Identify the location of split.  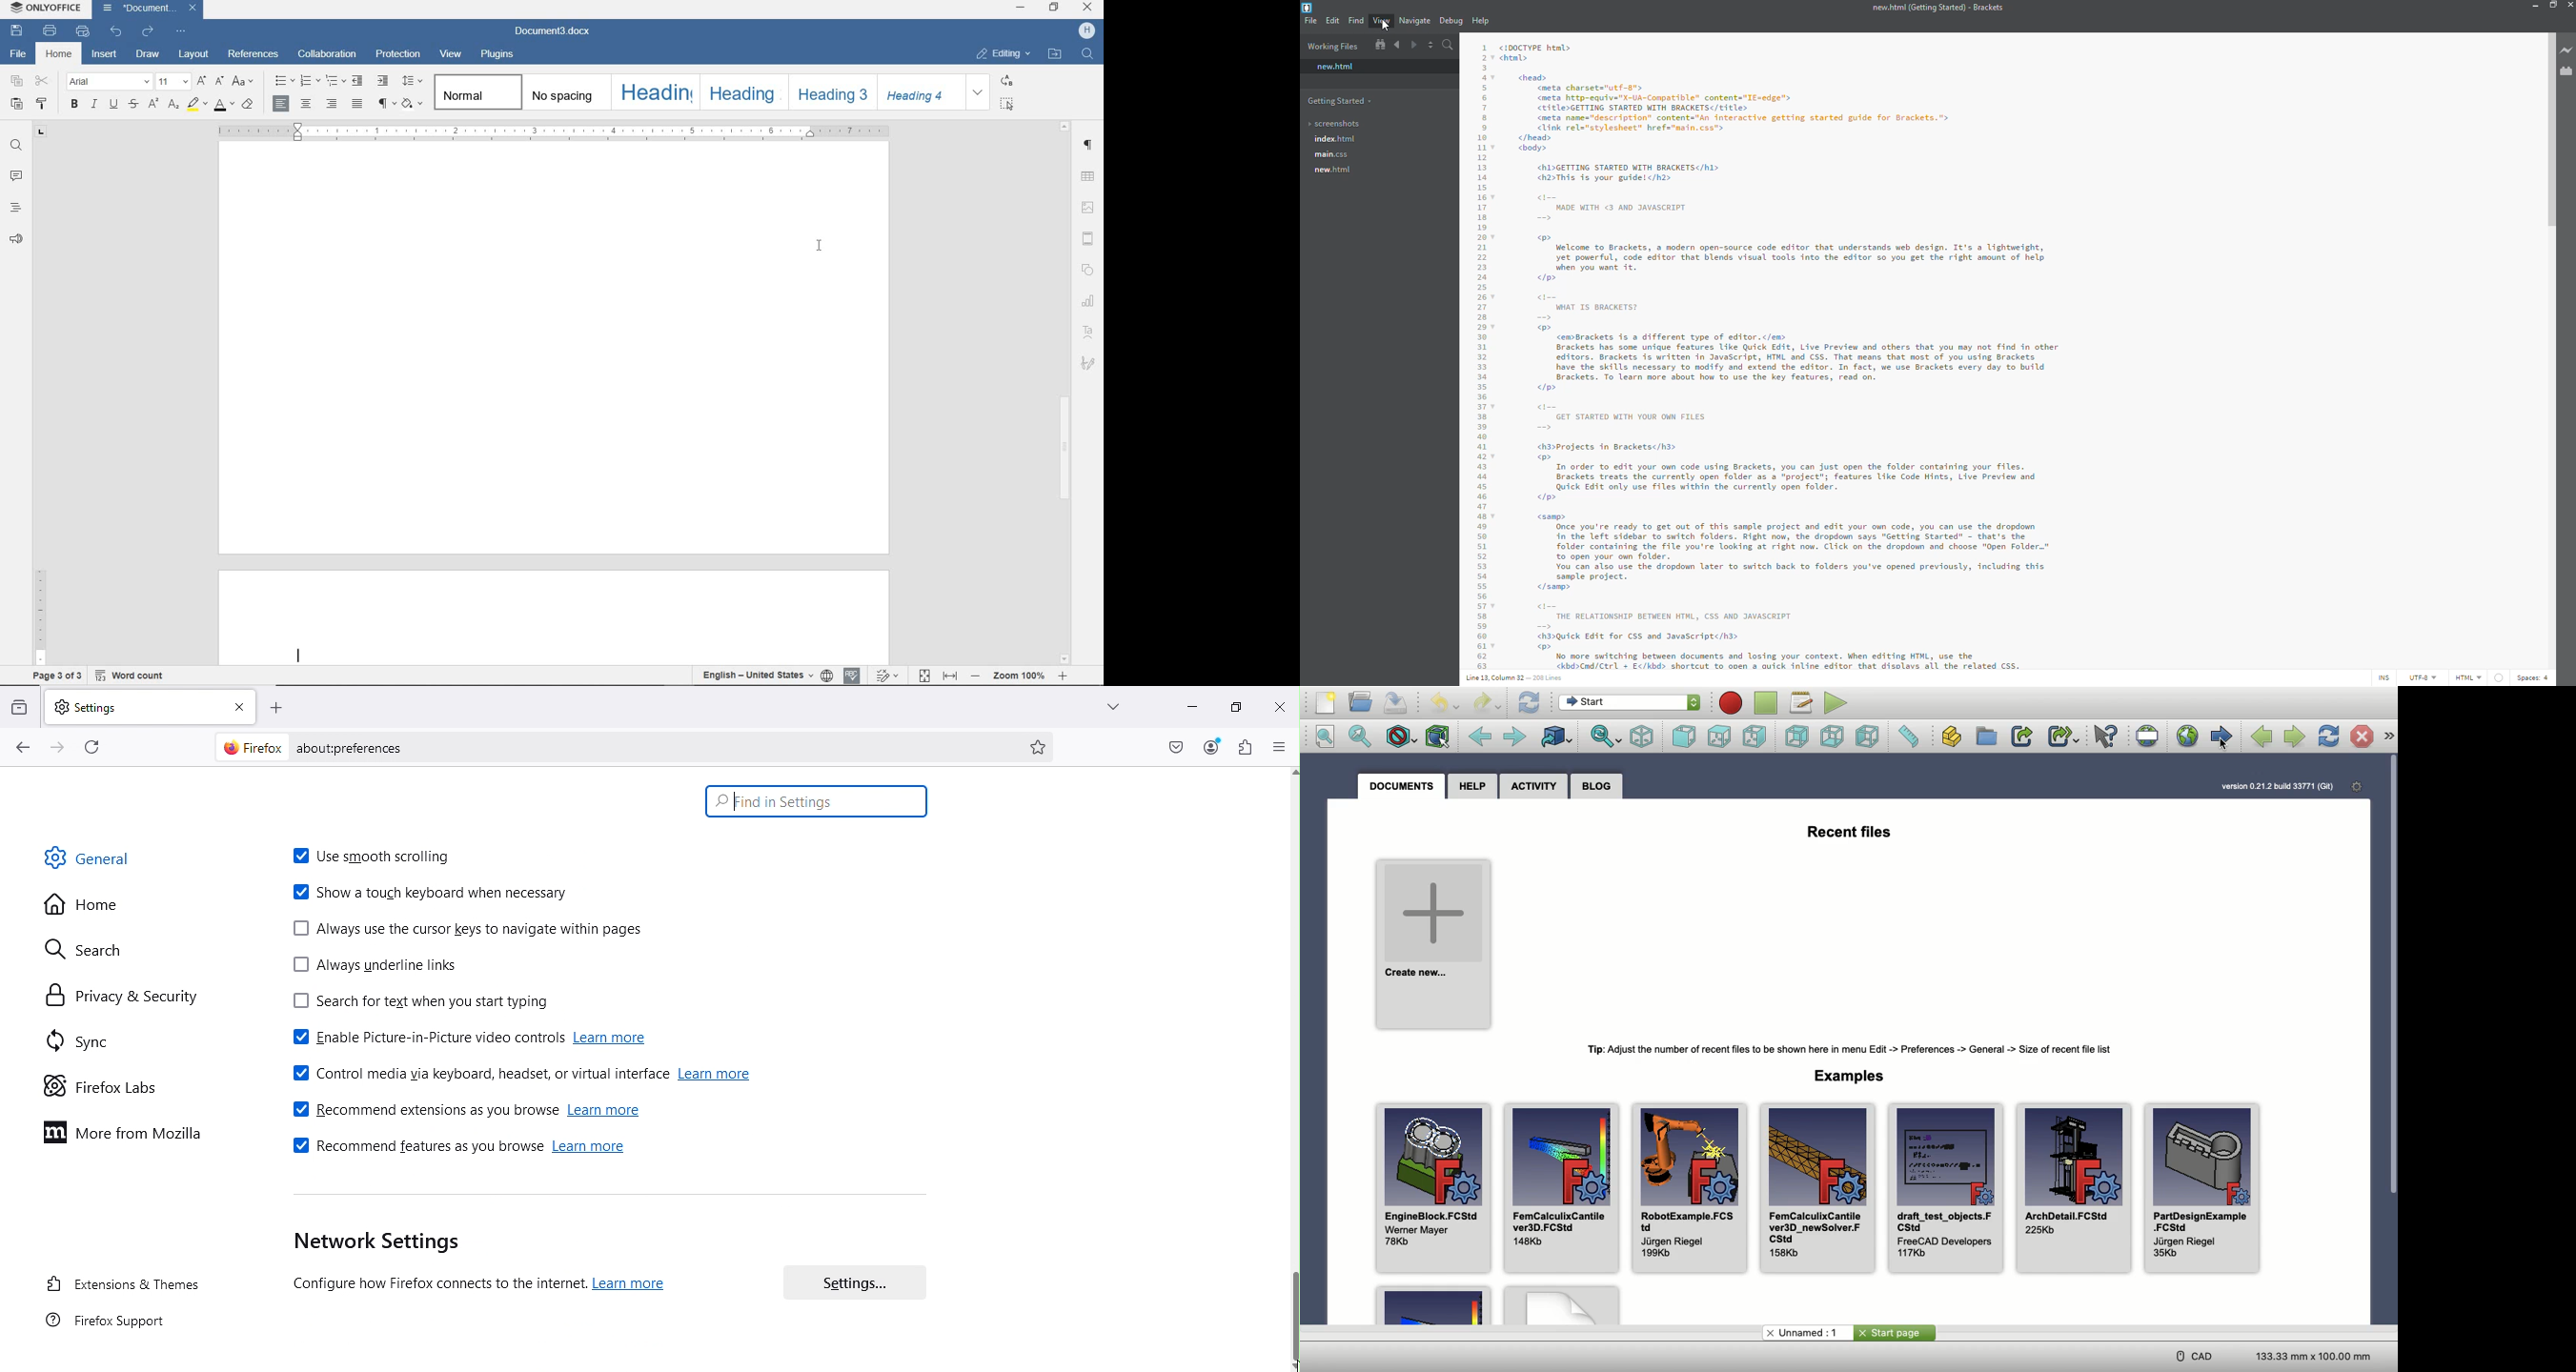
(1430, 45).